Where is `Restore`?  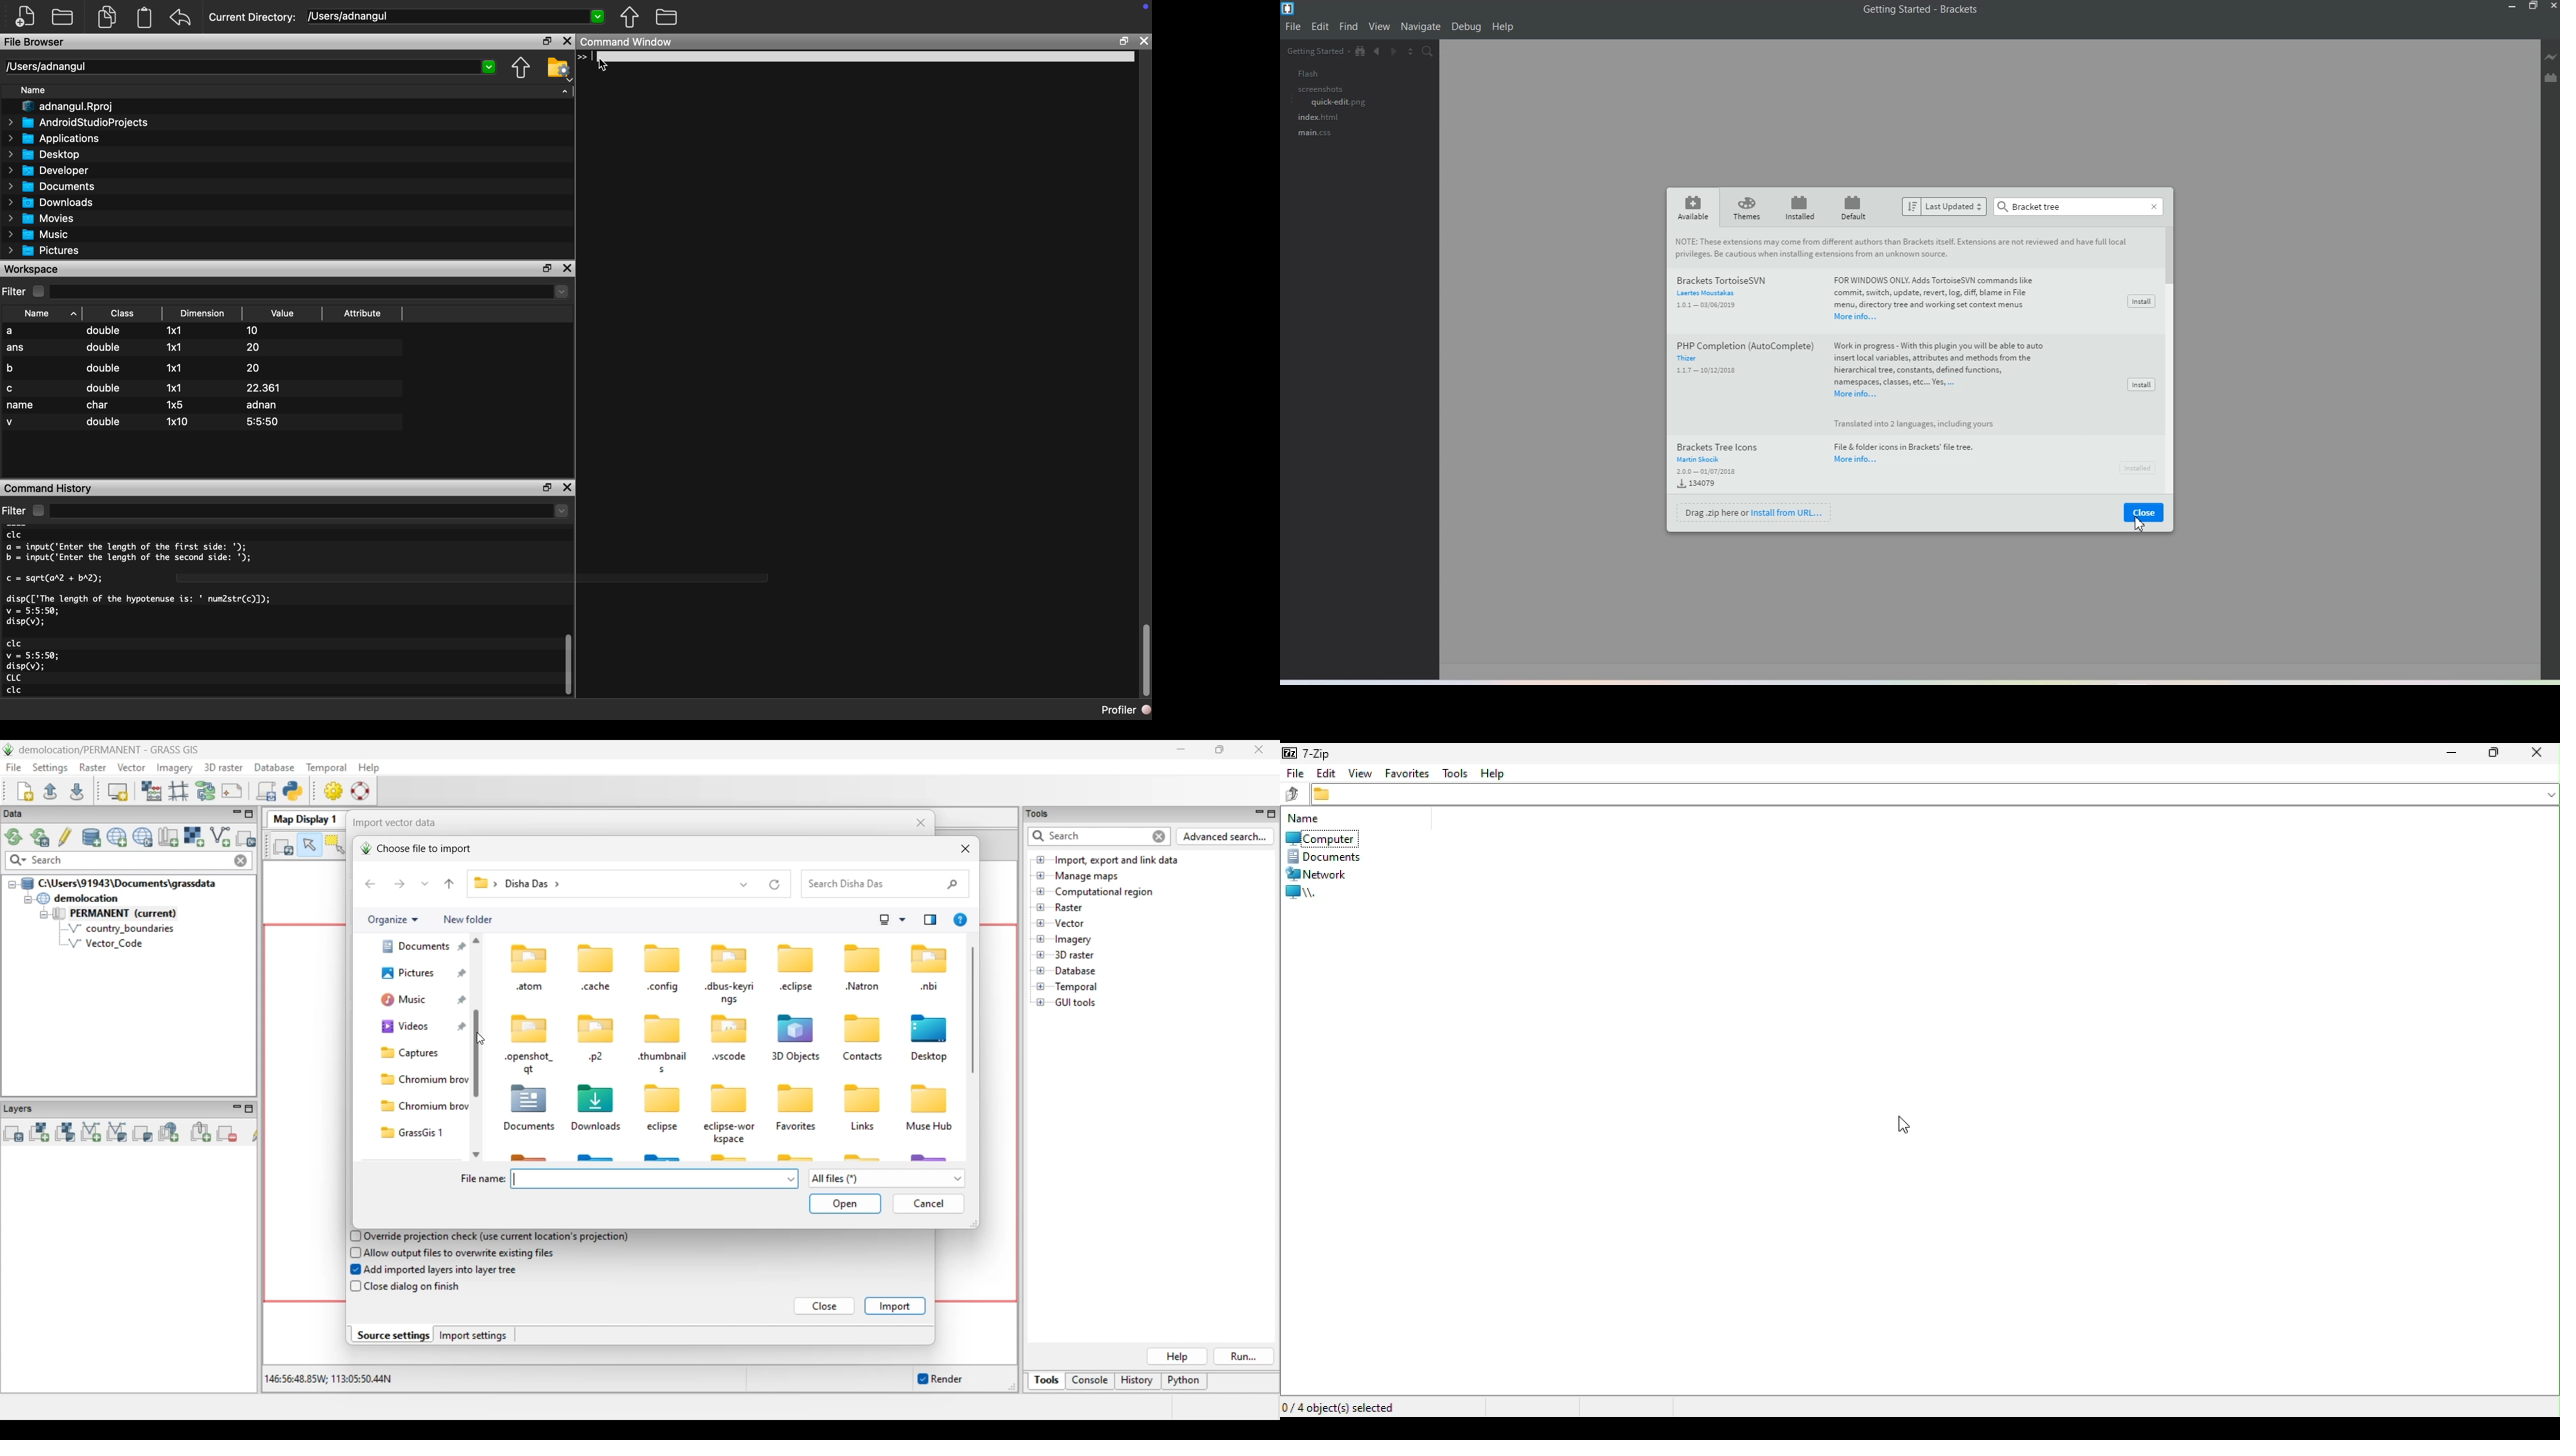
Restore is located at coordinates (546, 41).